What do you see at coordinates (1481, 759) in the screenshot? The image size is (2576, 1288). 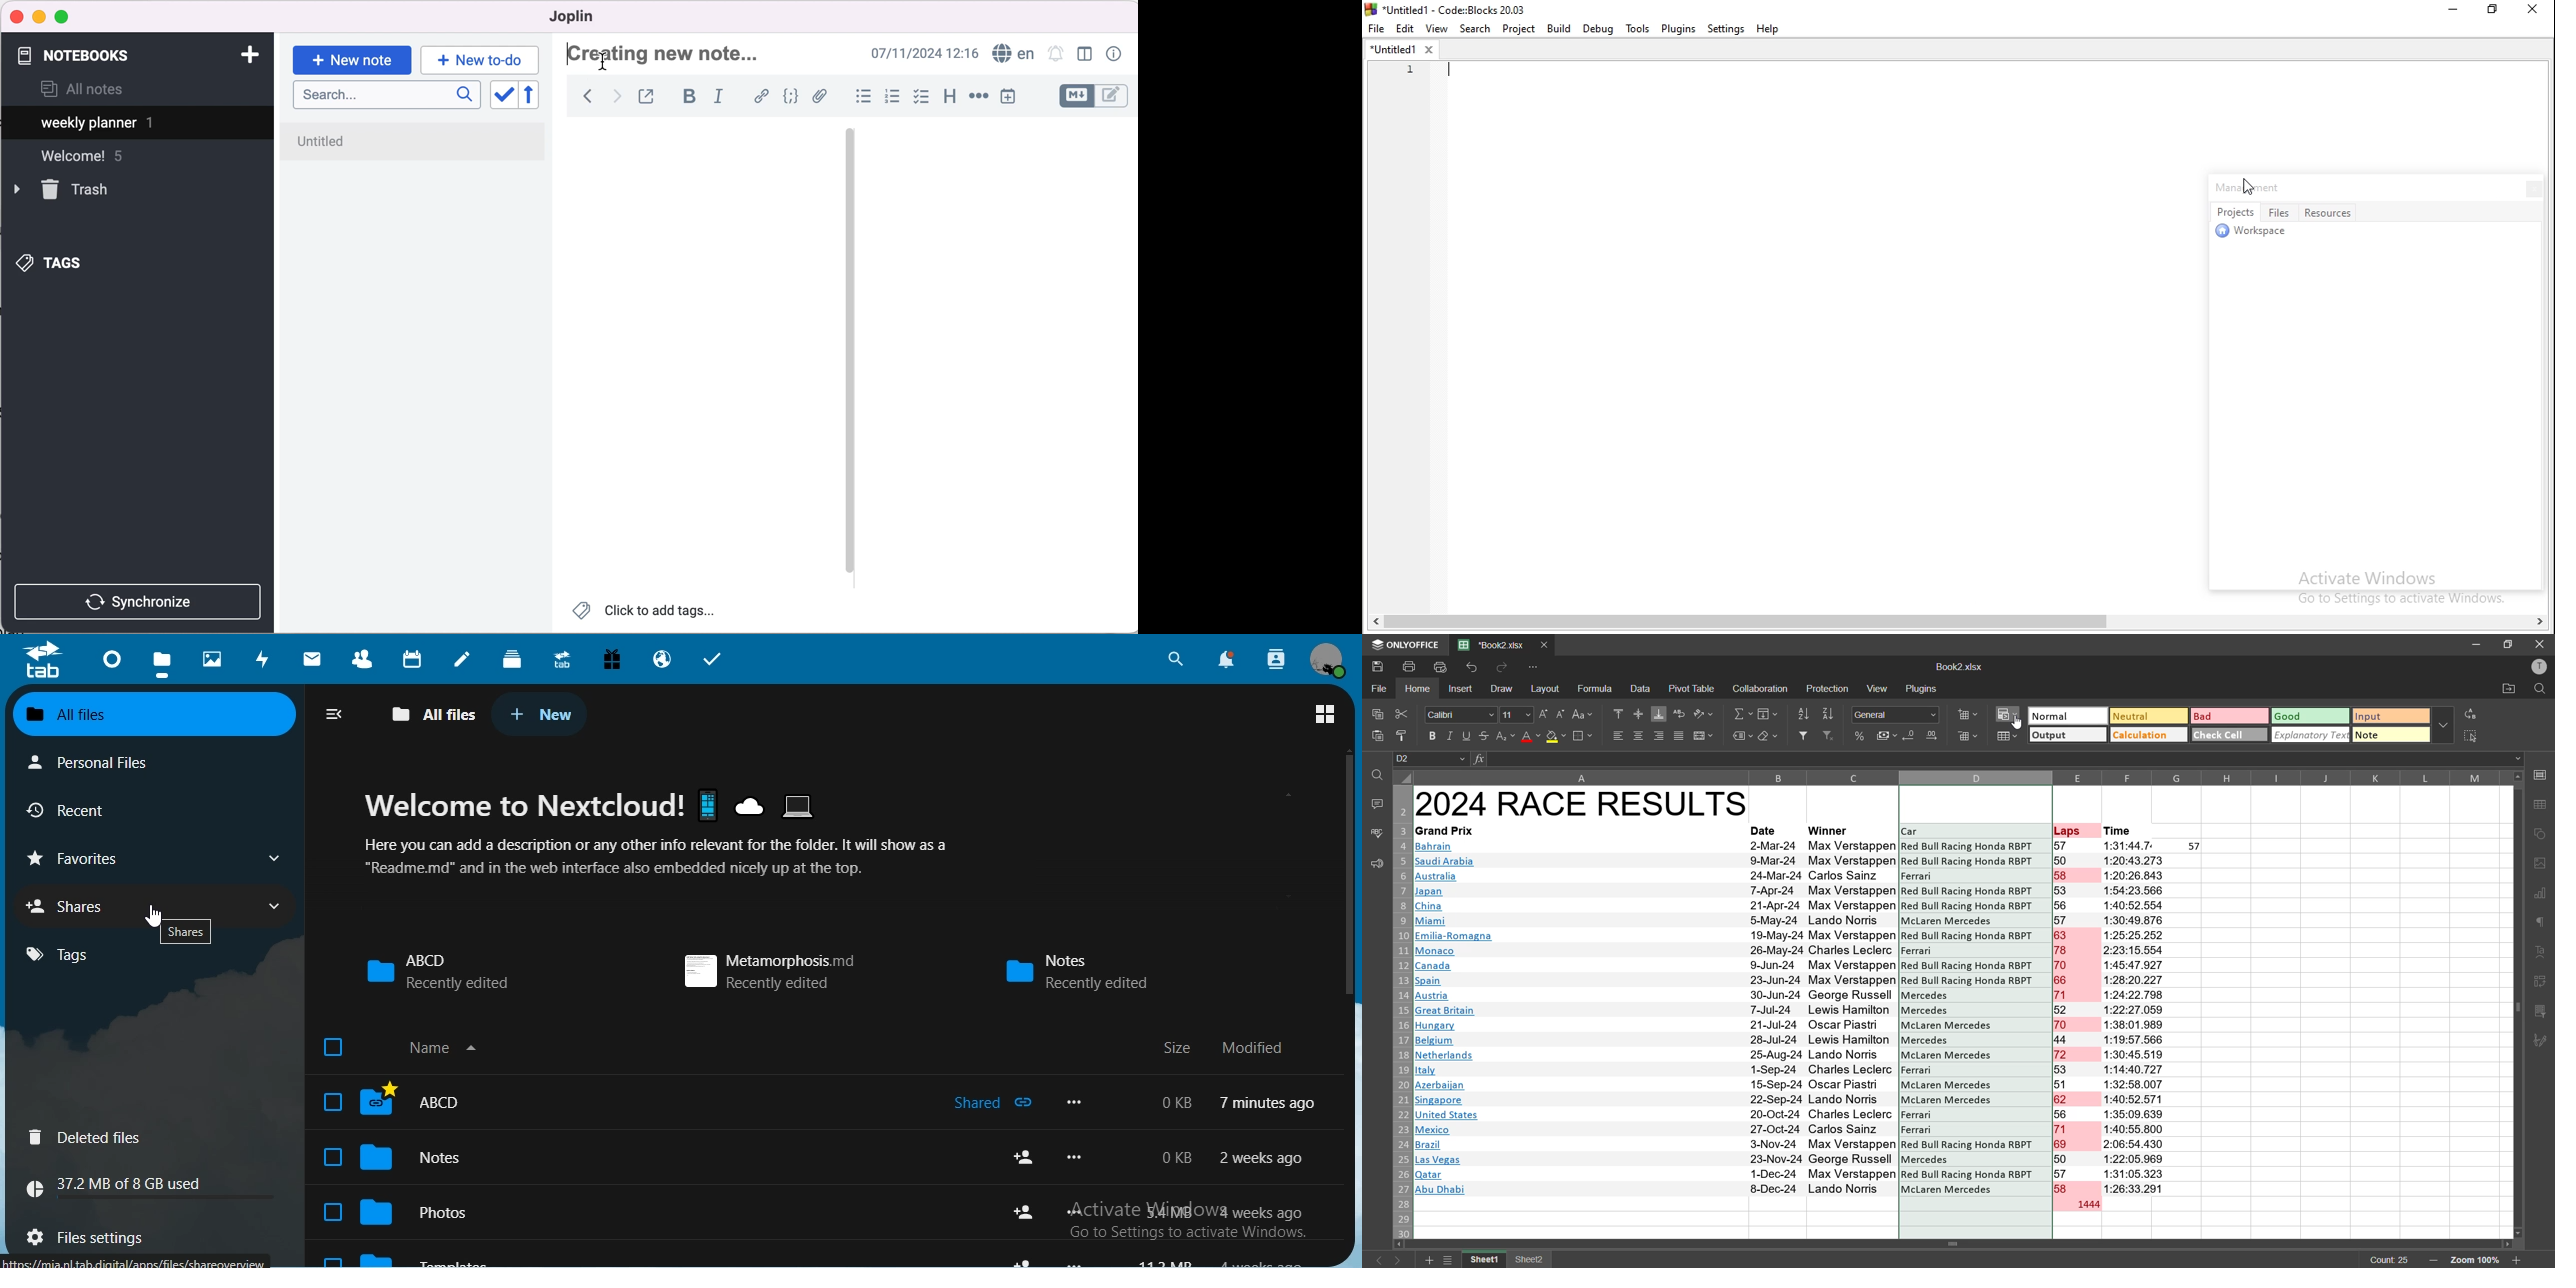 I see `fx` at bounding box center [1481, 759].